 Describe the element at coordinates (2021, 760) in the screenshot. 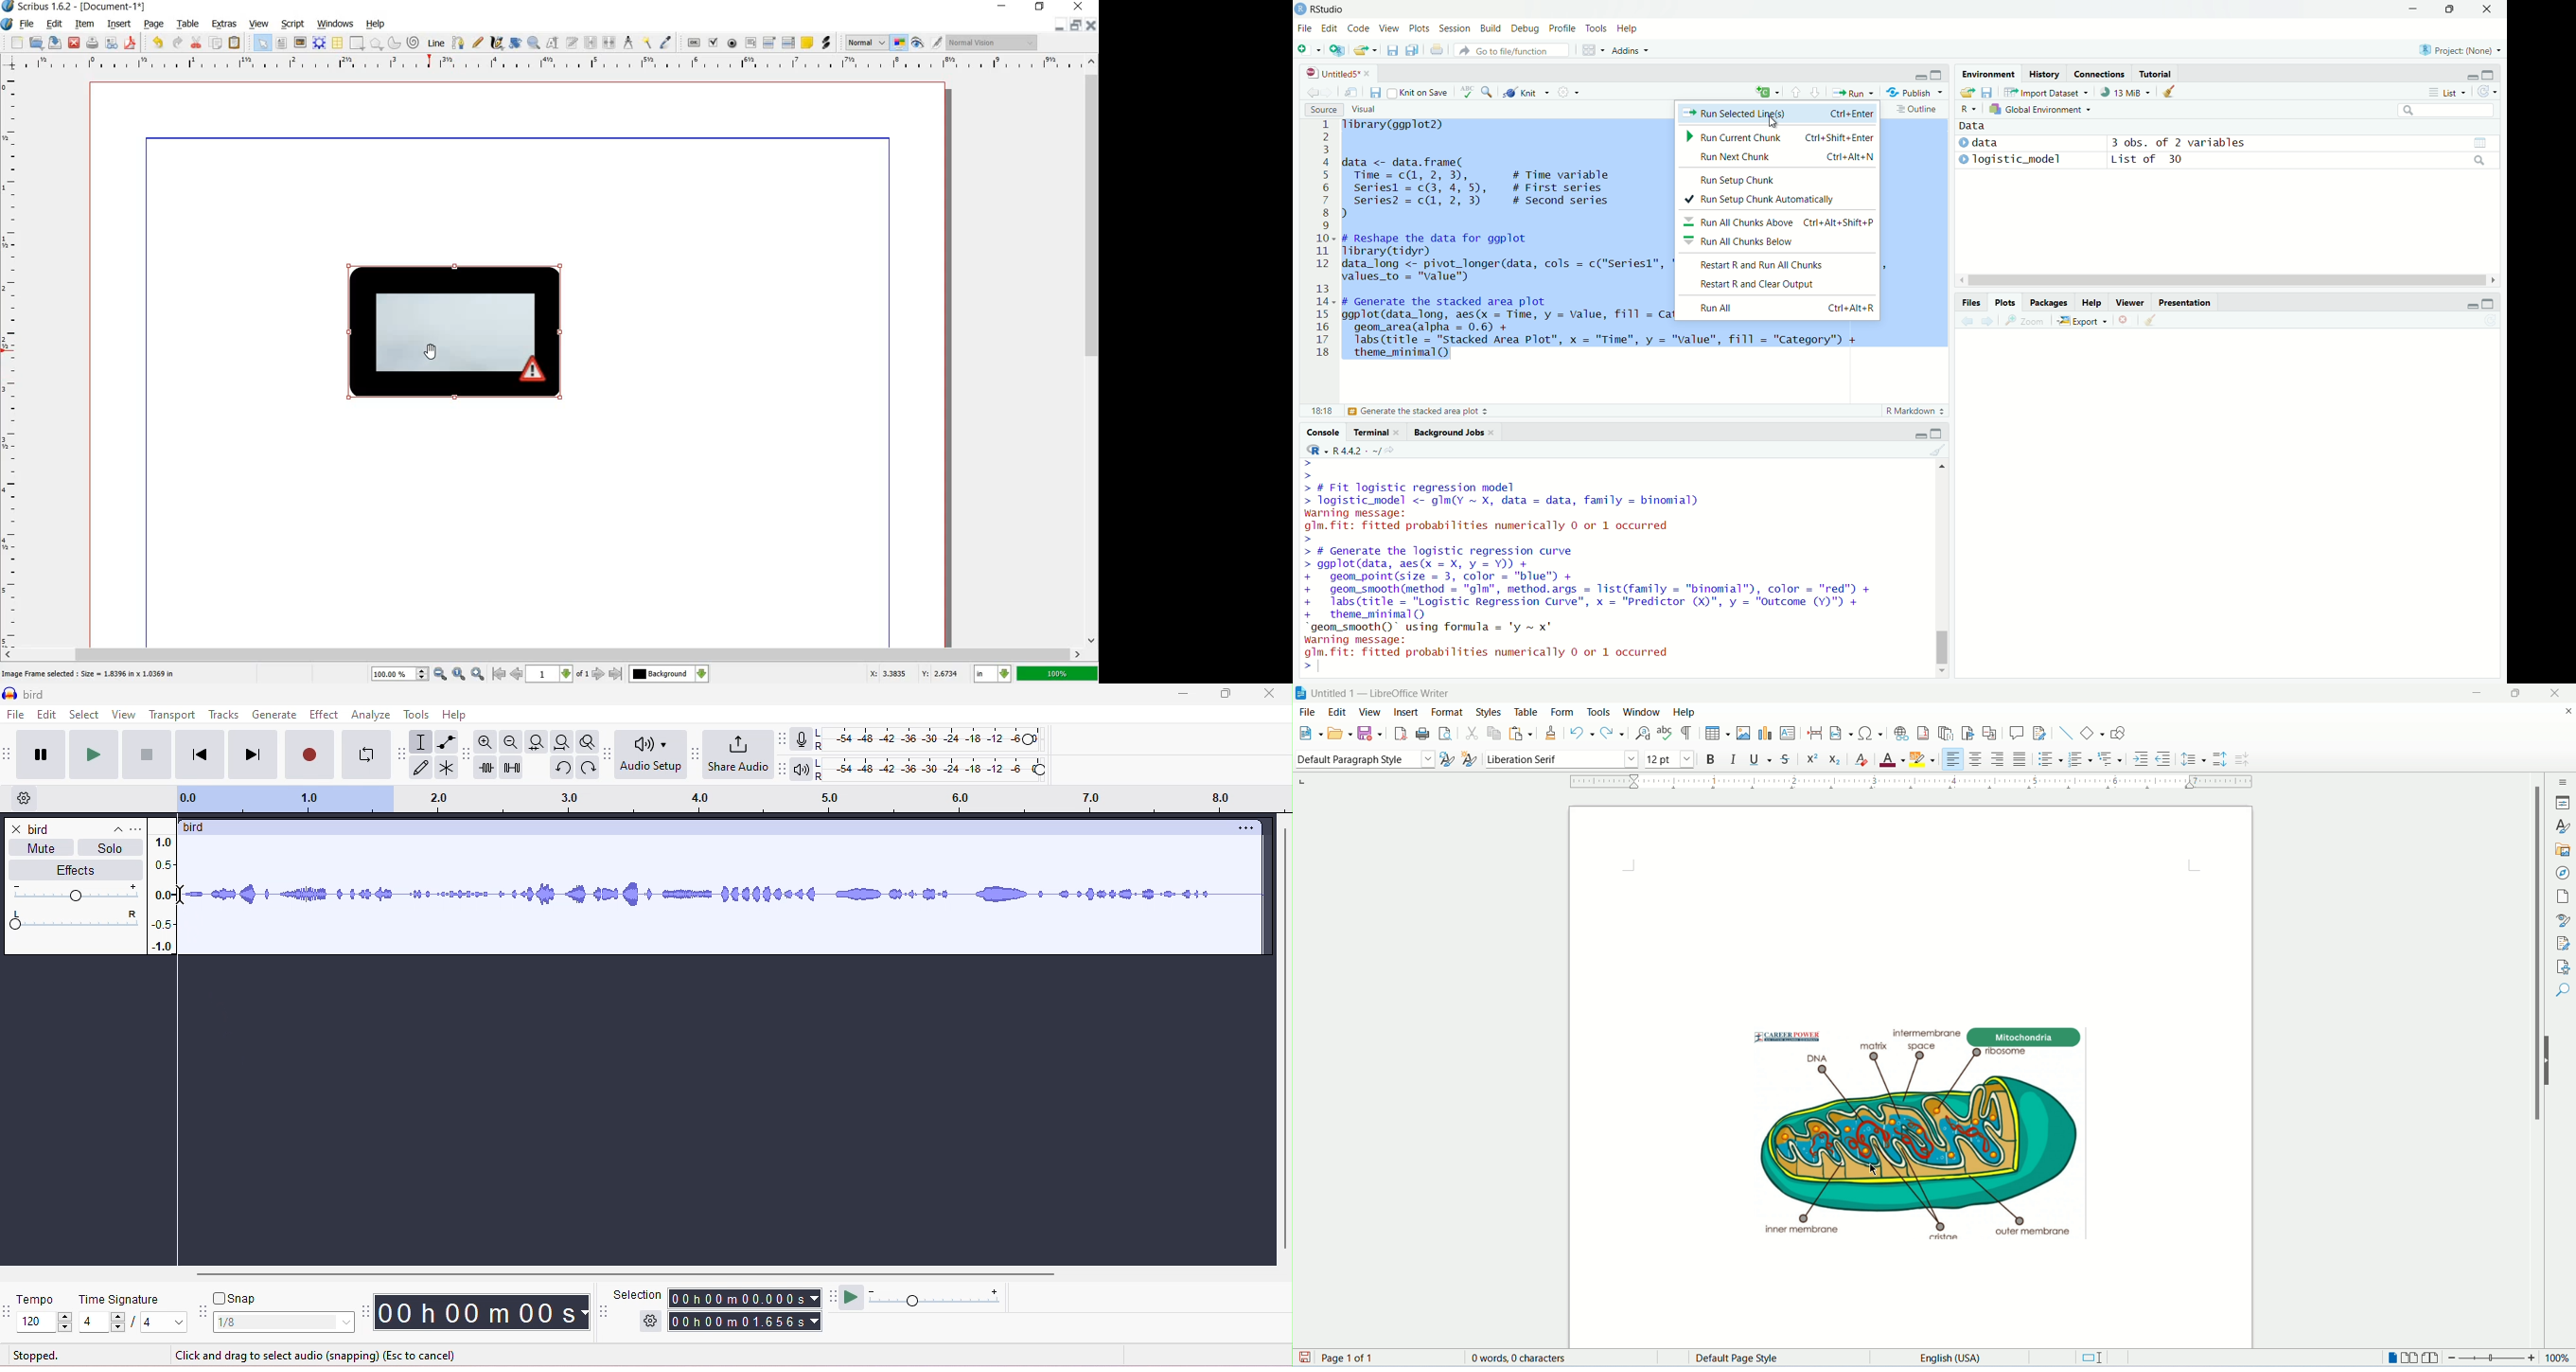

I see `justified` at that location.